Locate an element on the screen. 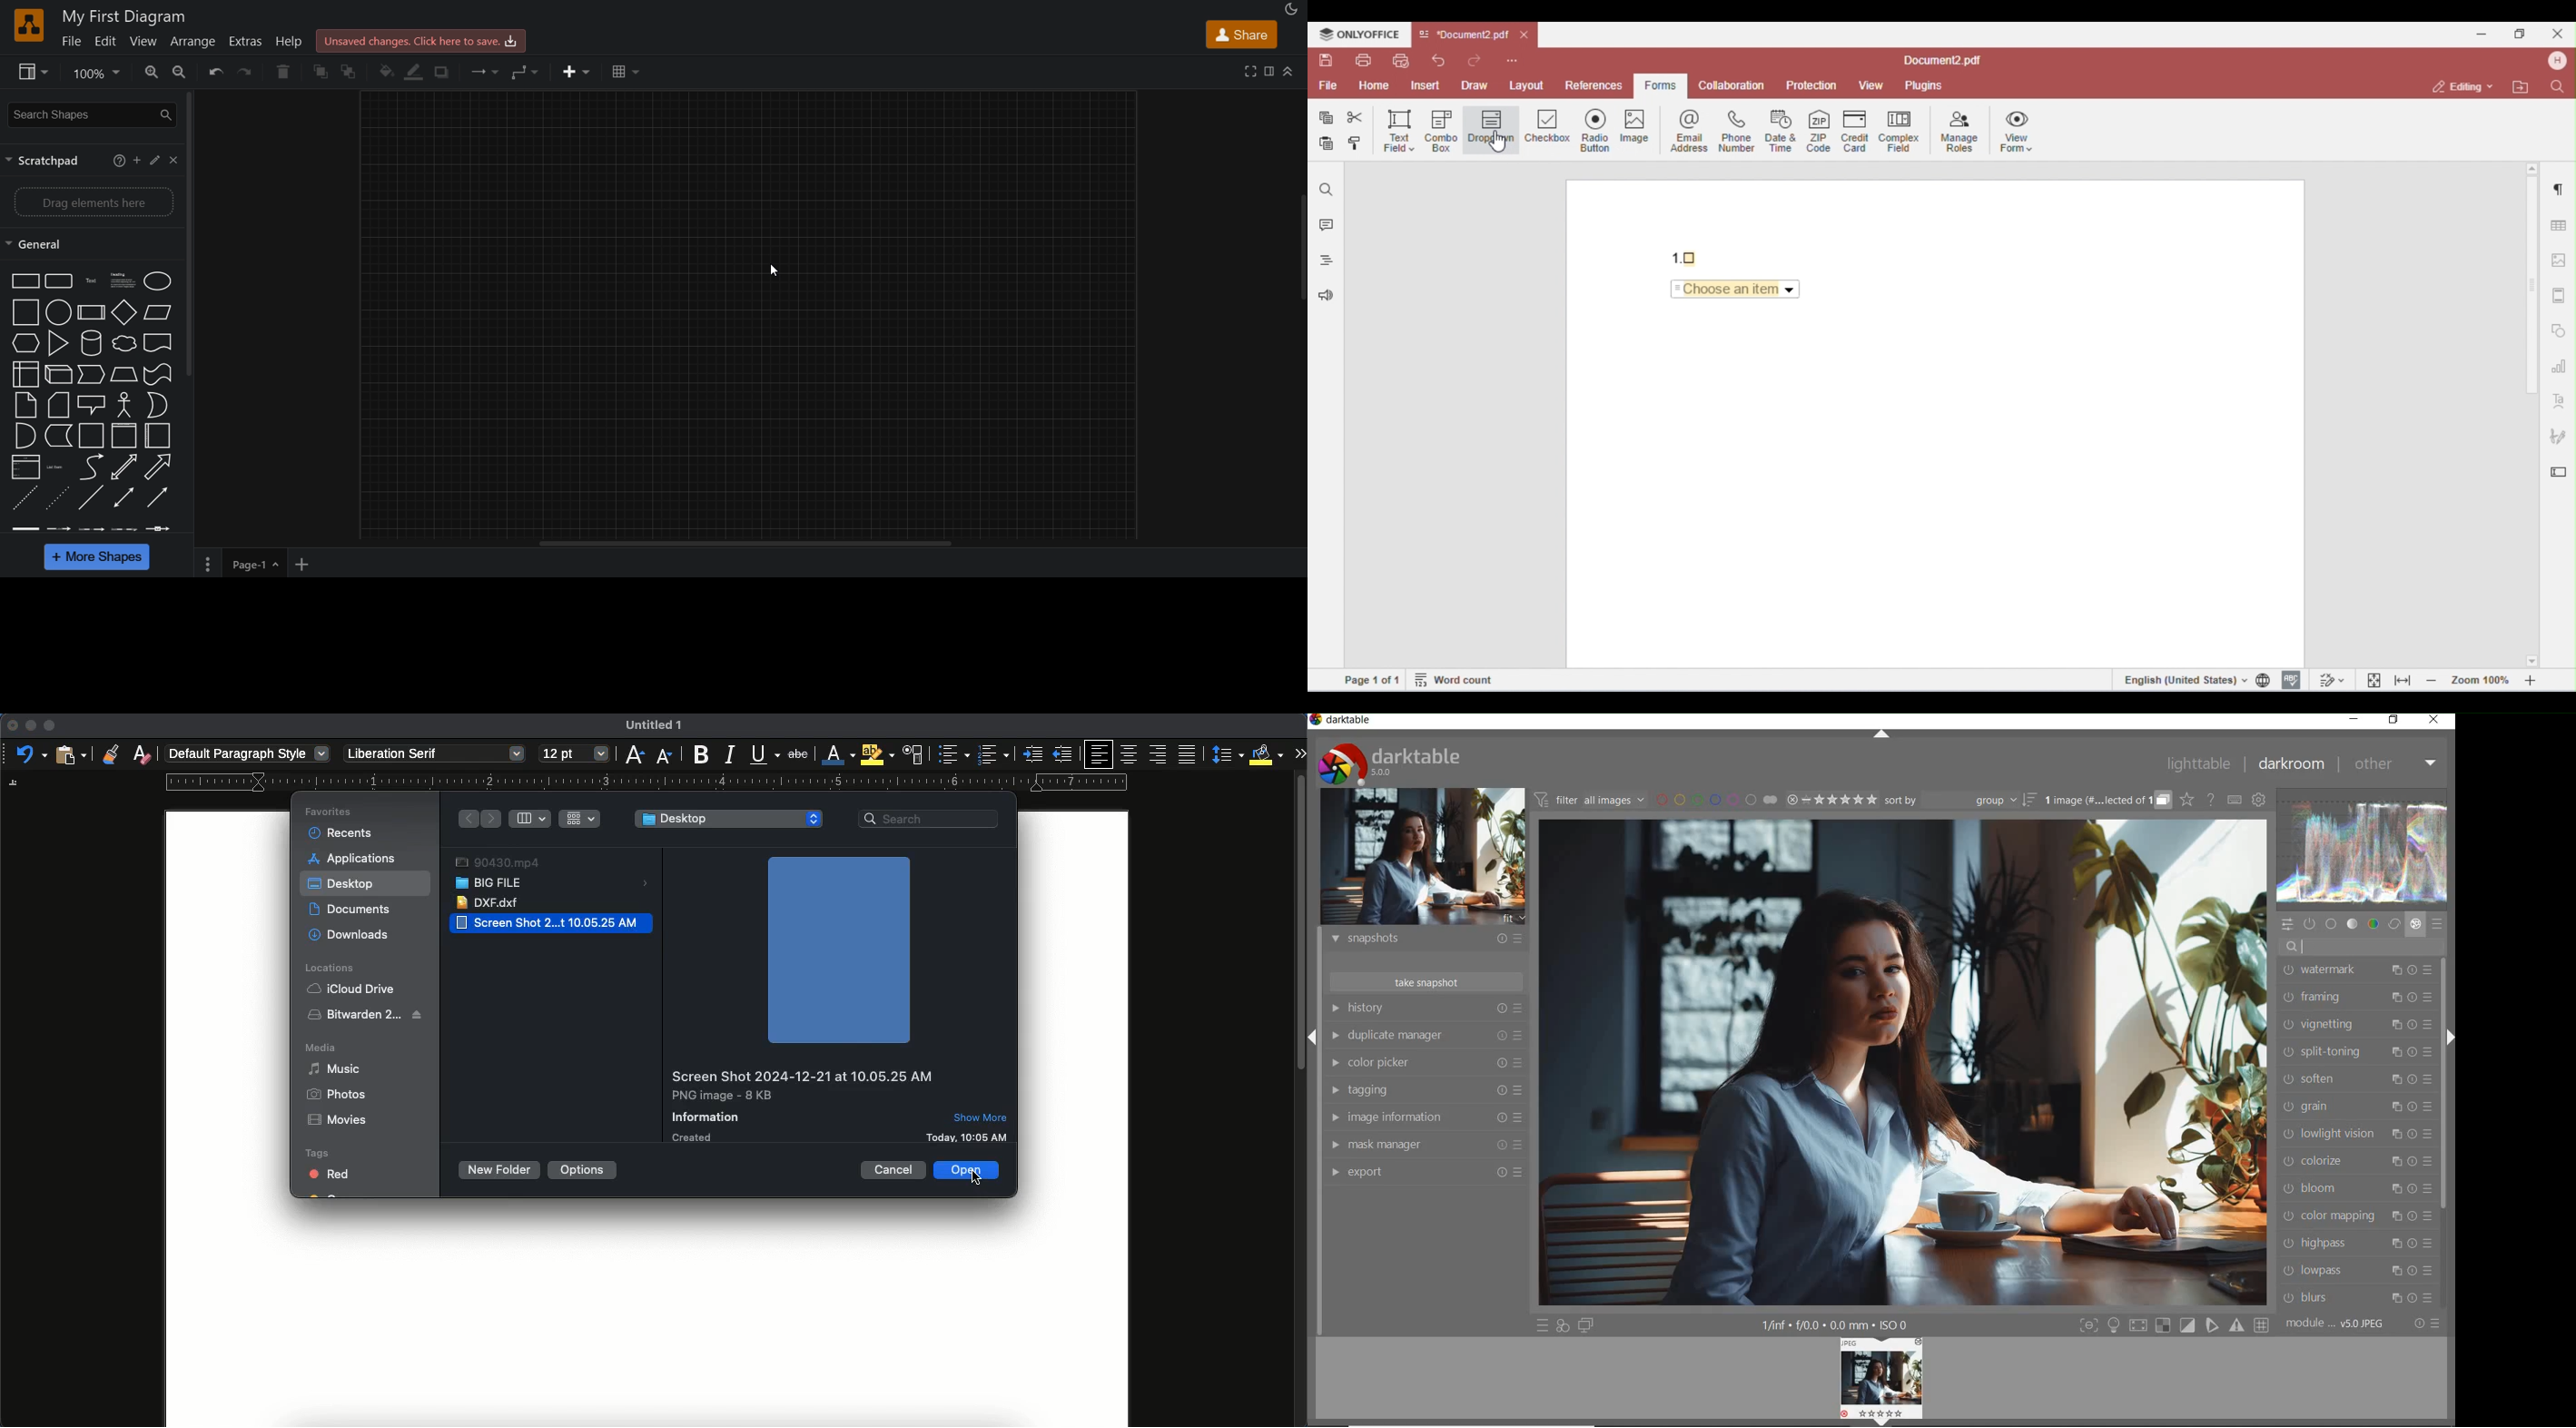 This screenshot has height=1428, width=2576. shadow is located at coordinates (446, 72).